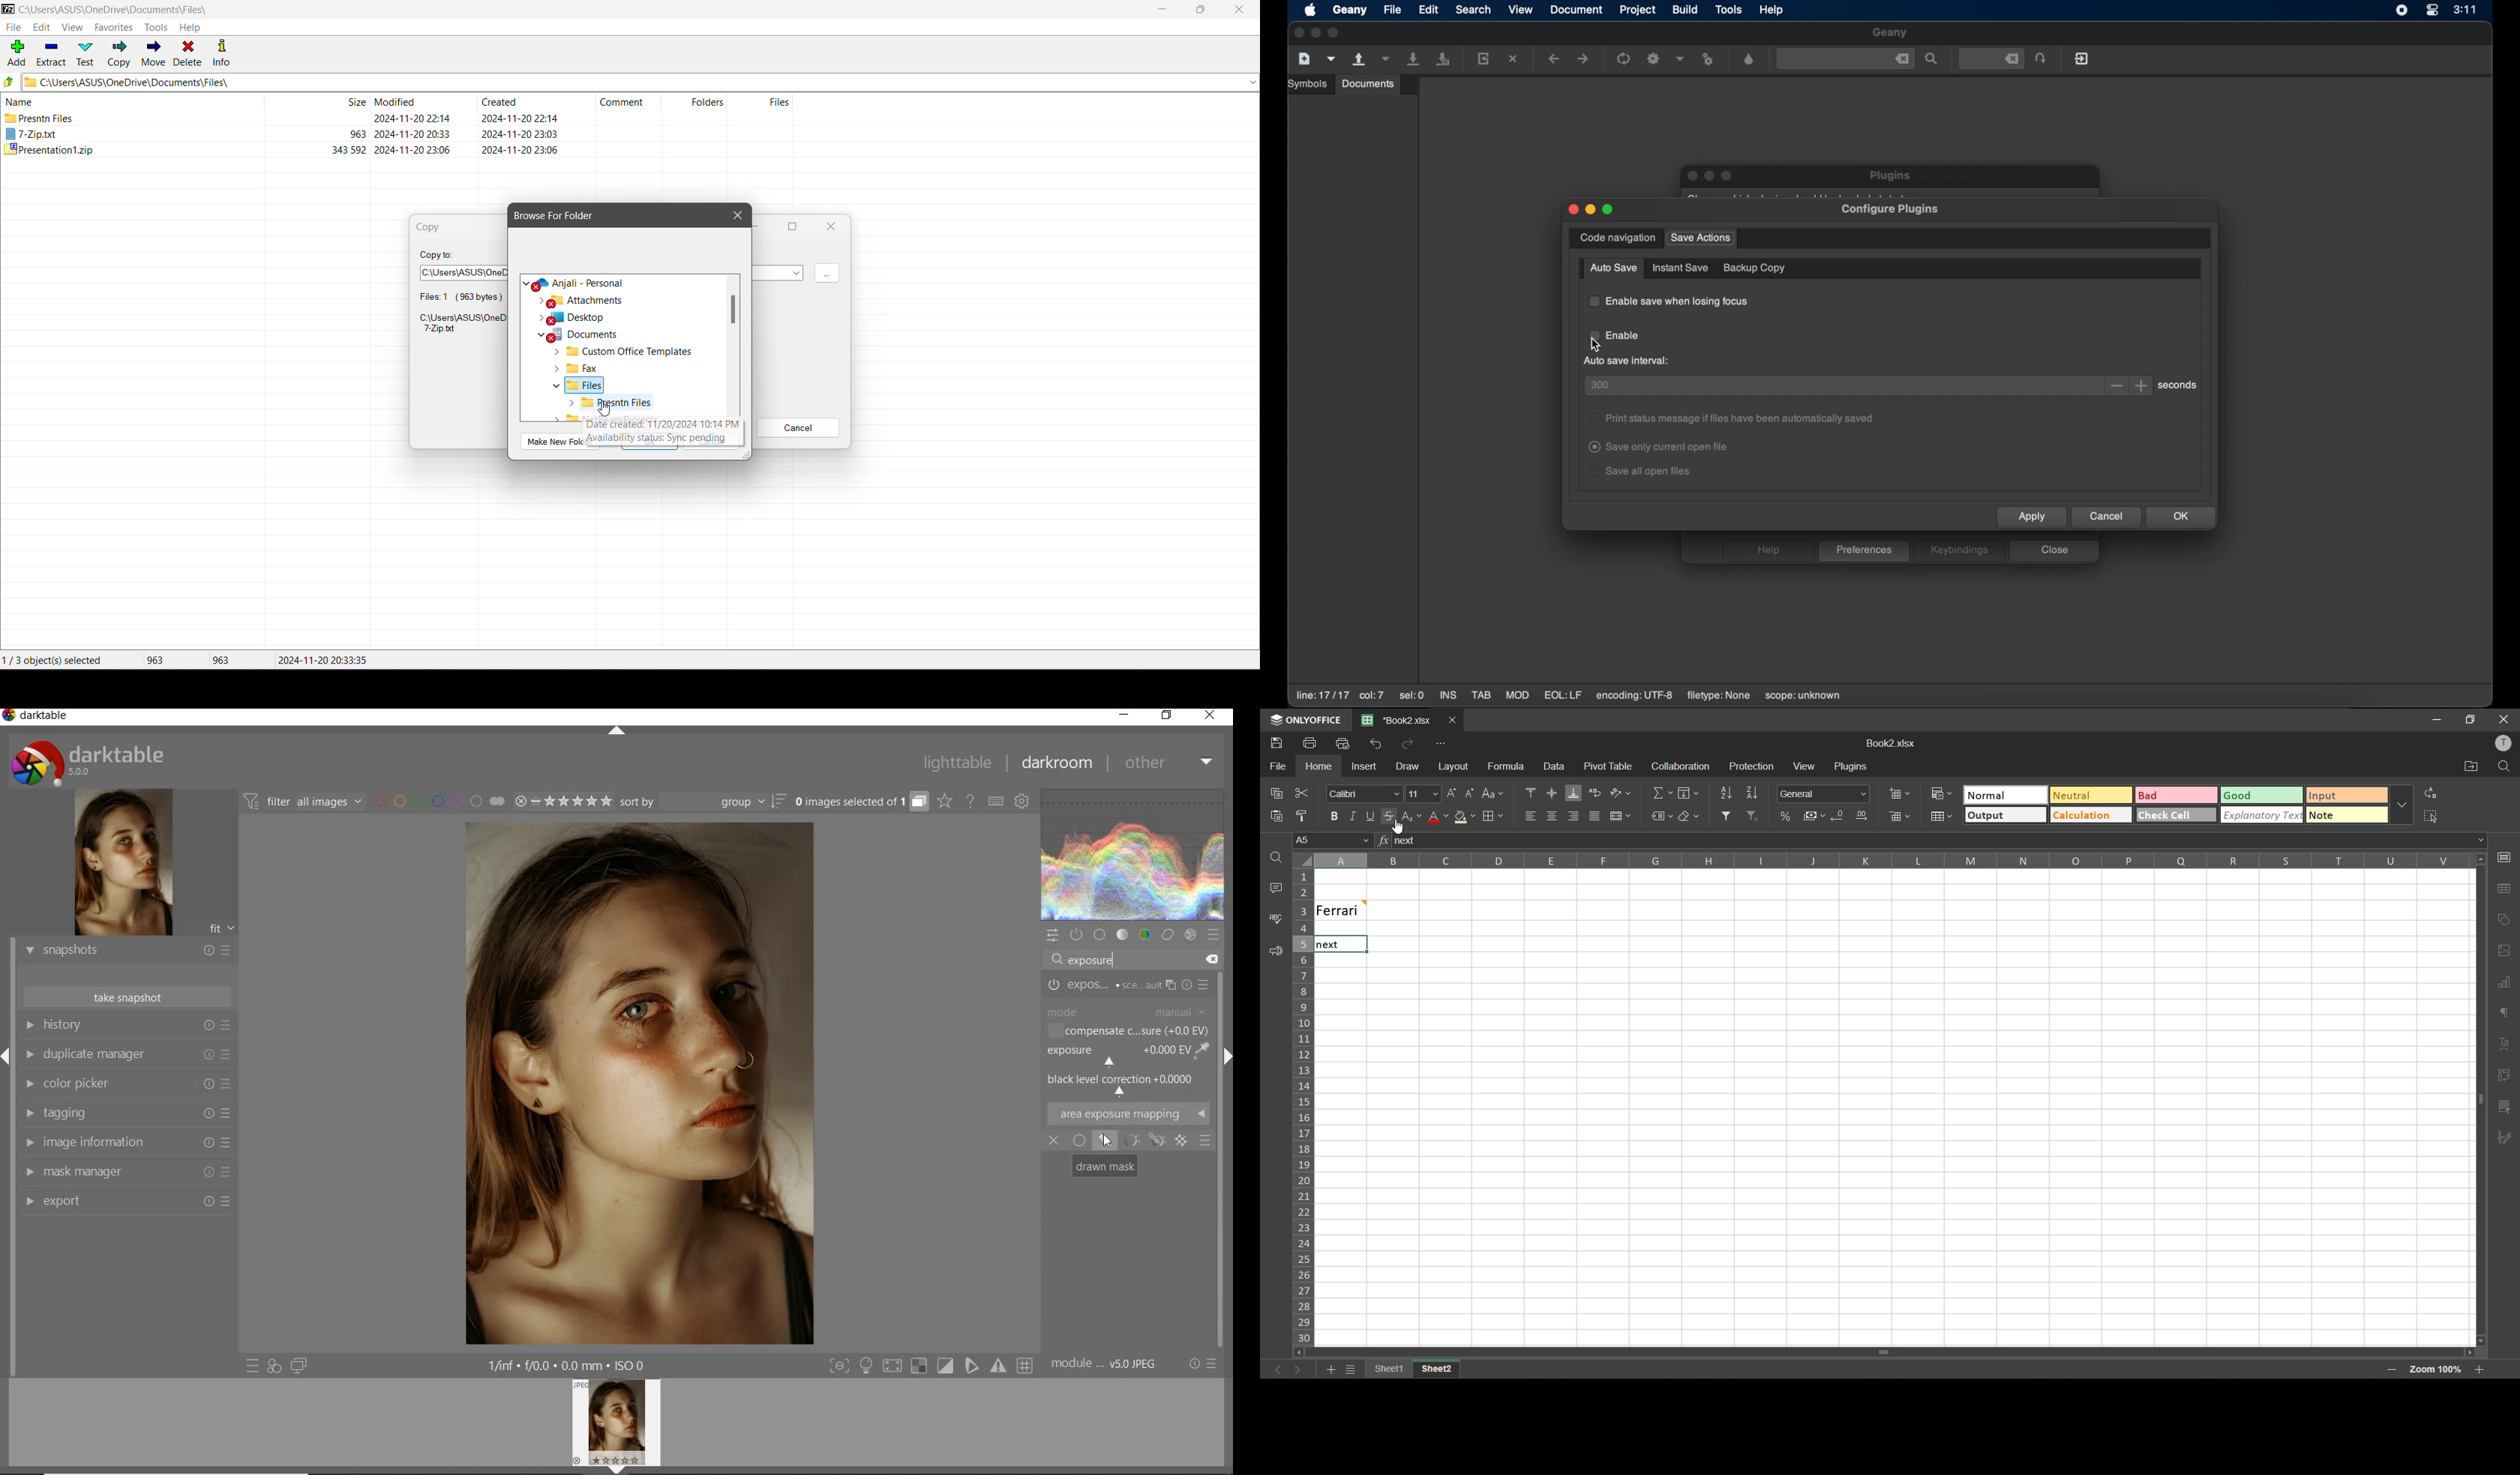 The height and width of the screenshot is (1484, 2520). What do you see at coordinates (1728, 792) in the screenshot?
I see `sort ascending` at bounding box center [1728, 792].